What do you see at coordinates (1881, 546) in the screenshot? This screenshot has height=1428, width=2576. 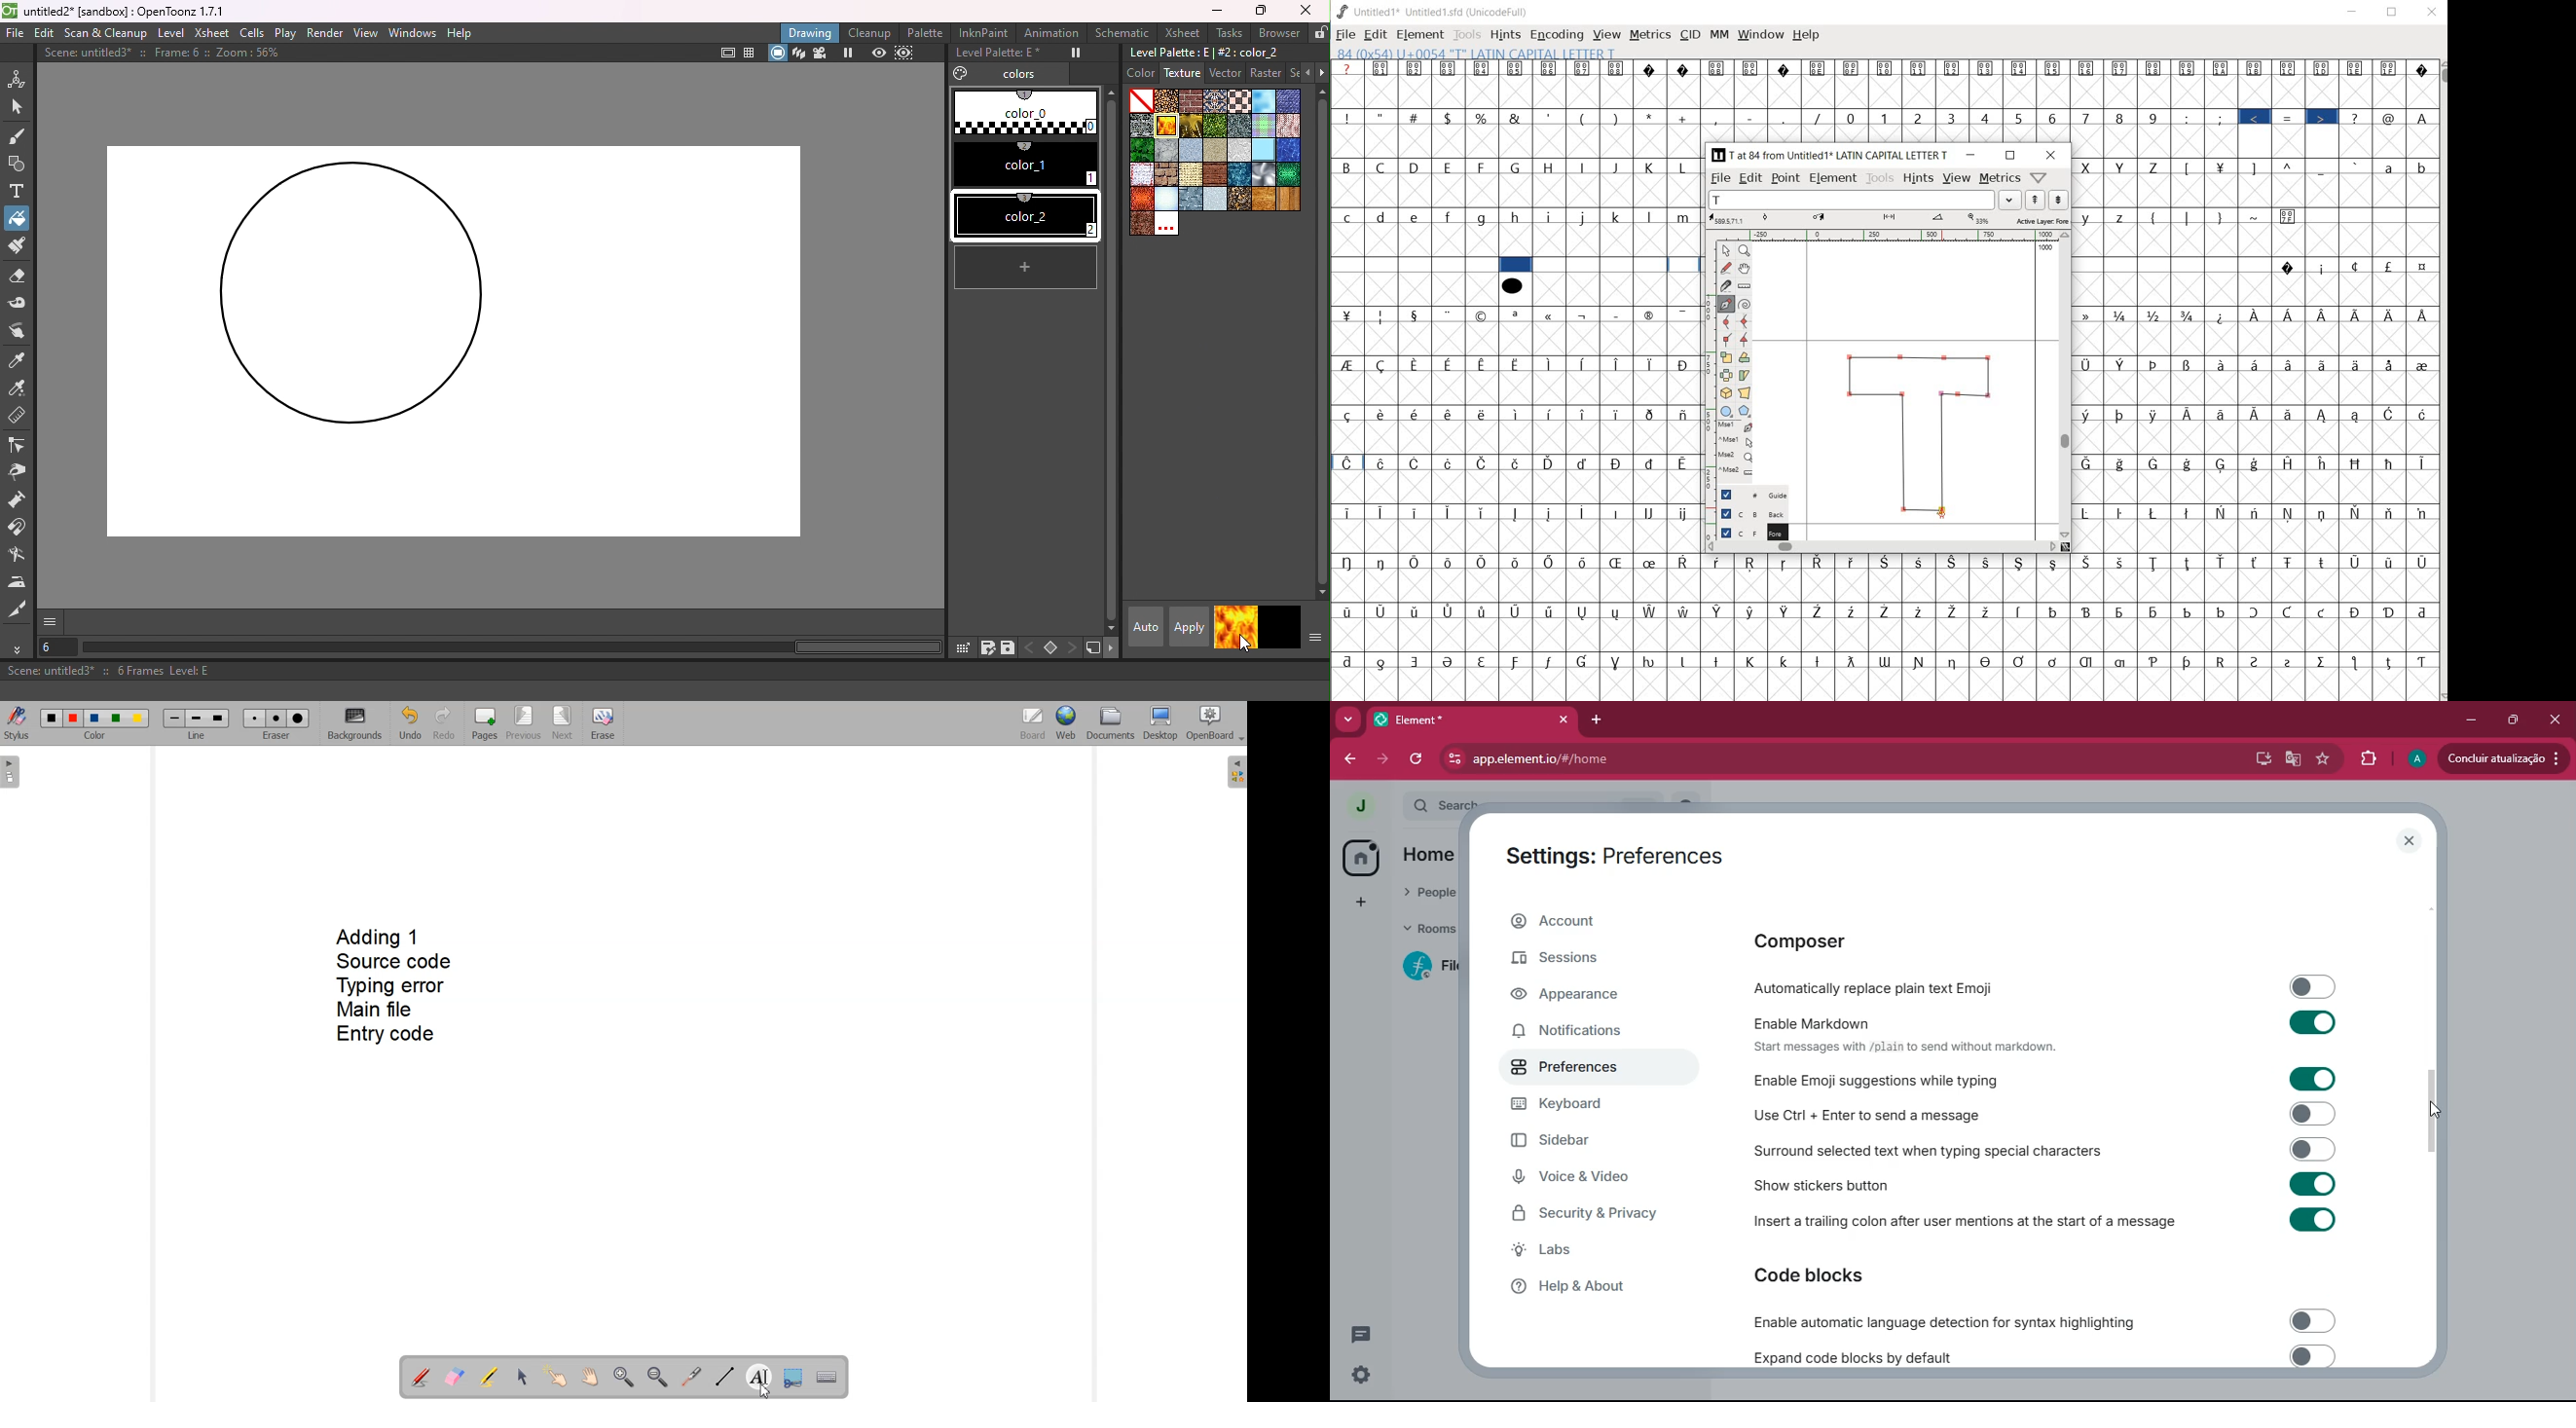 I see `srollbar` at bounding box center [1881, 546].